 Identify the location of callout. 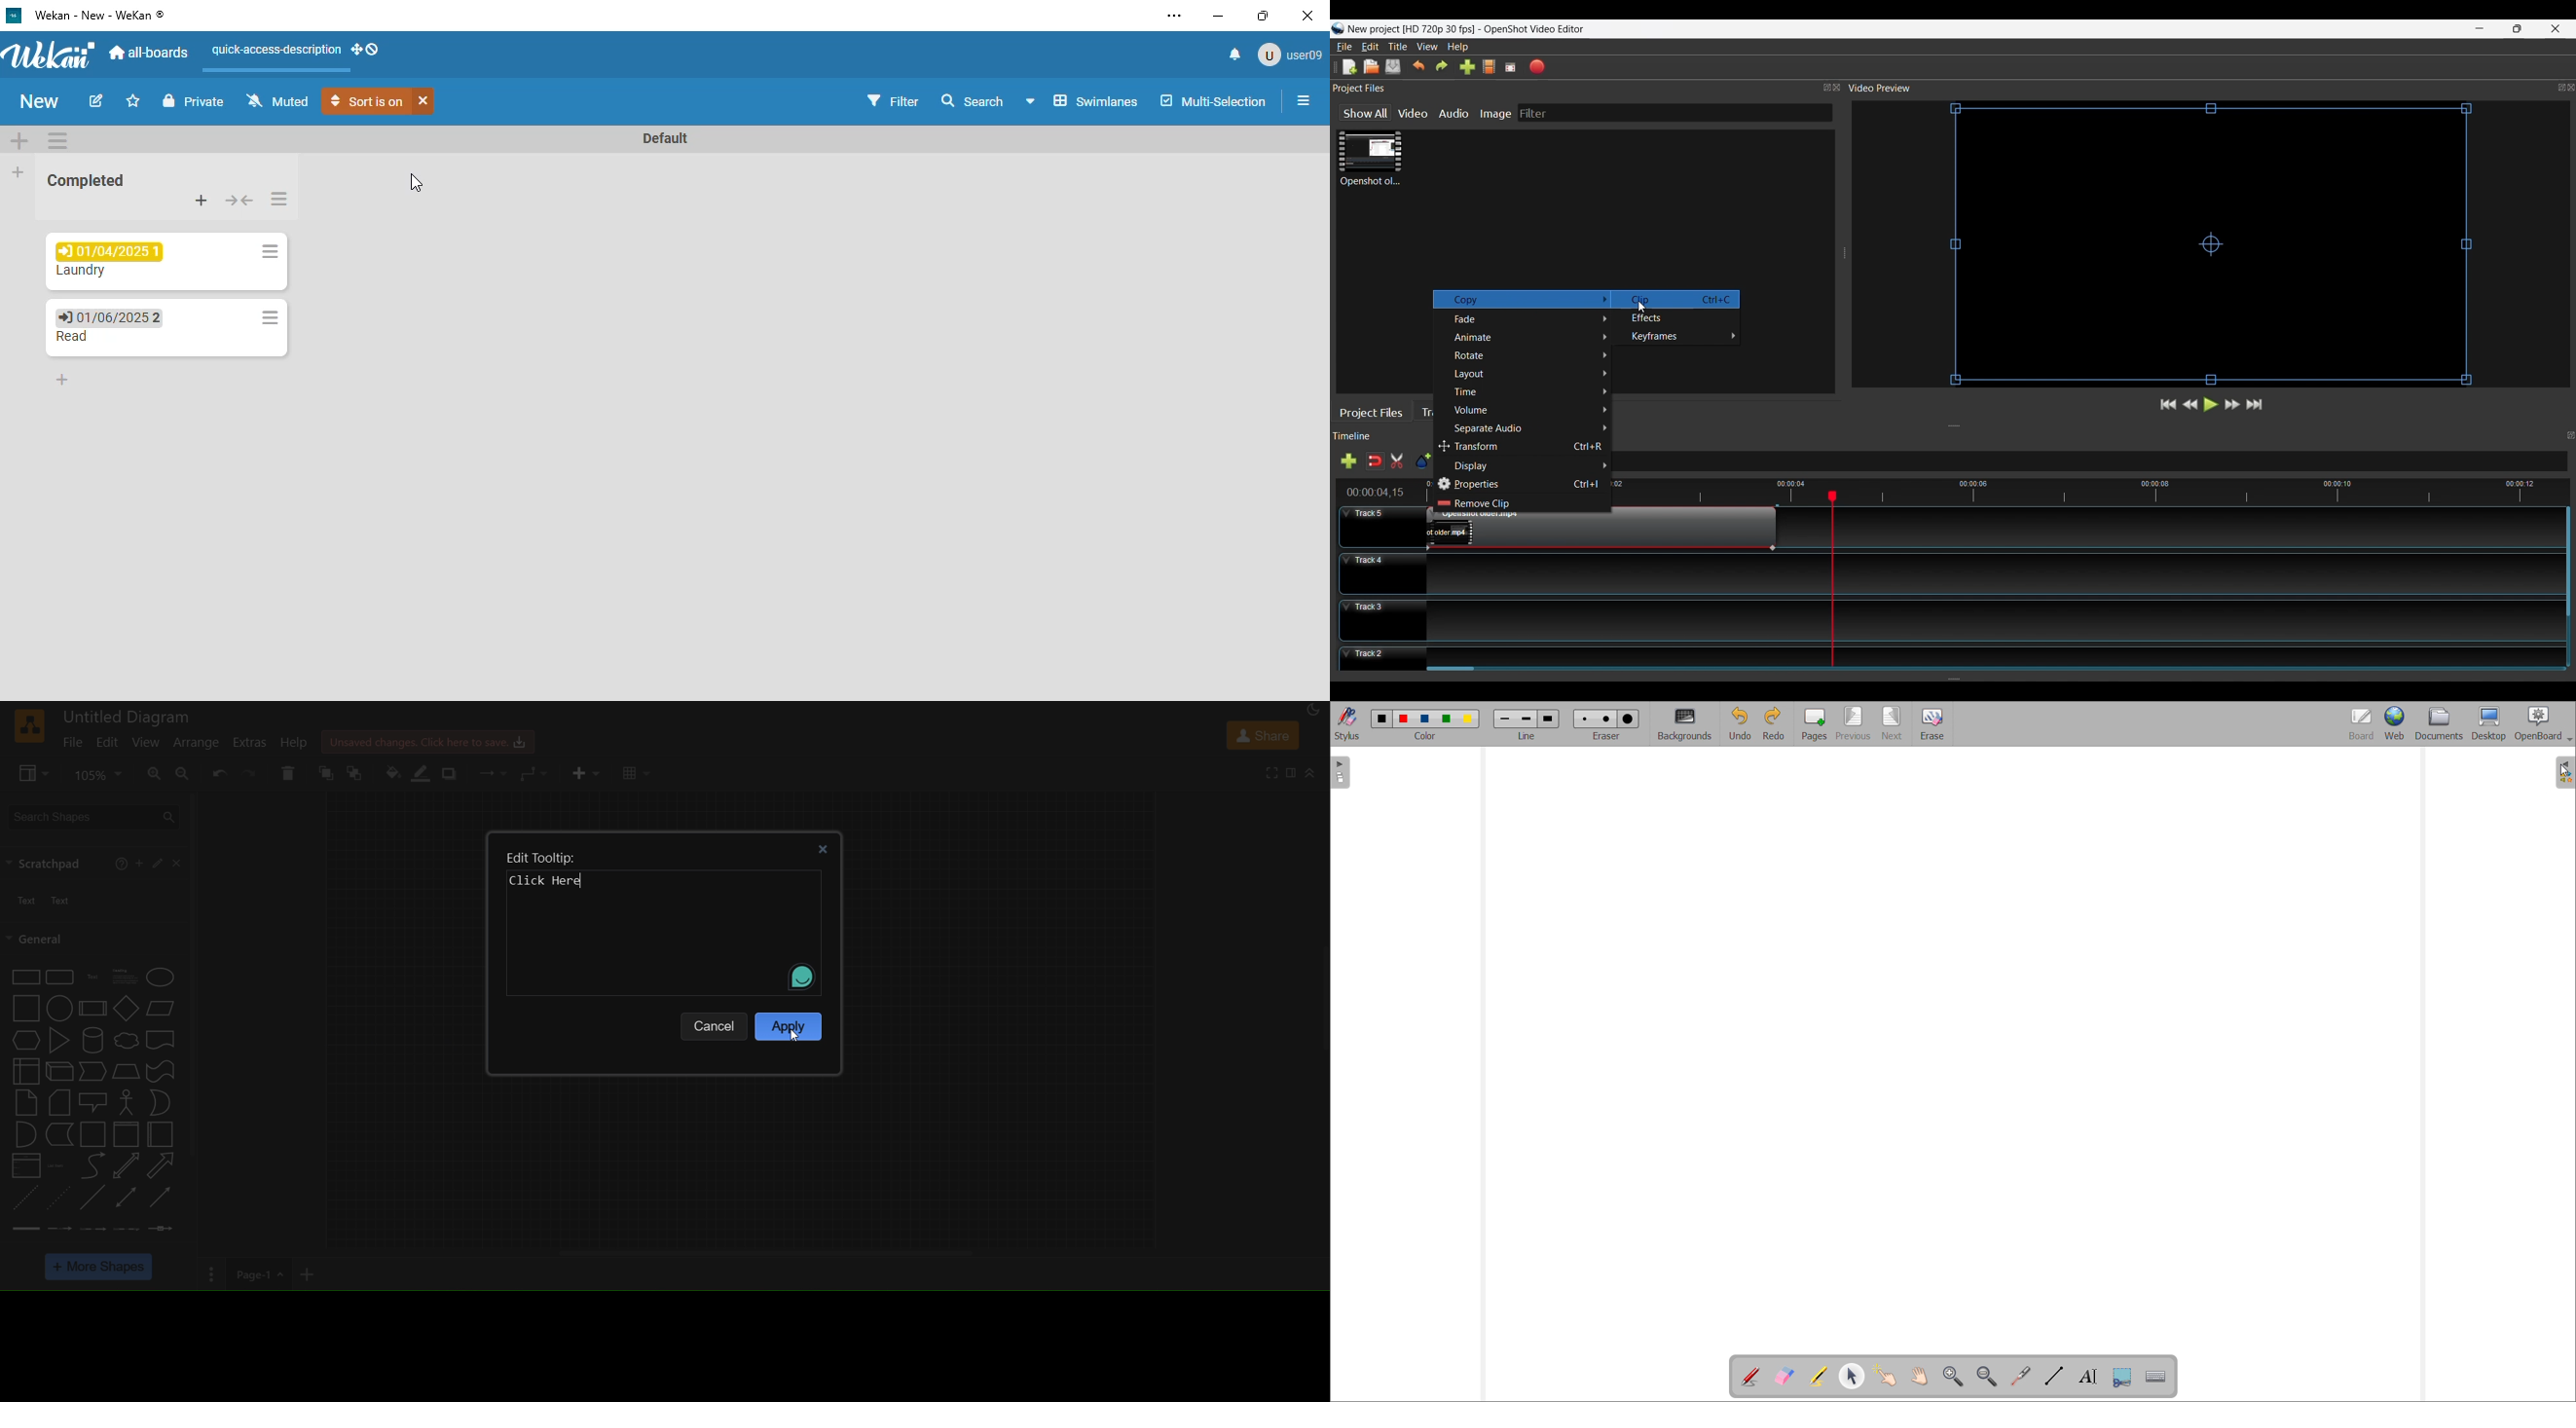
(92, 1102).